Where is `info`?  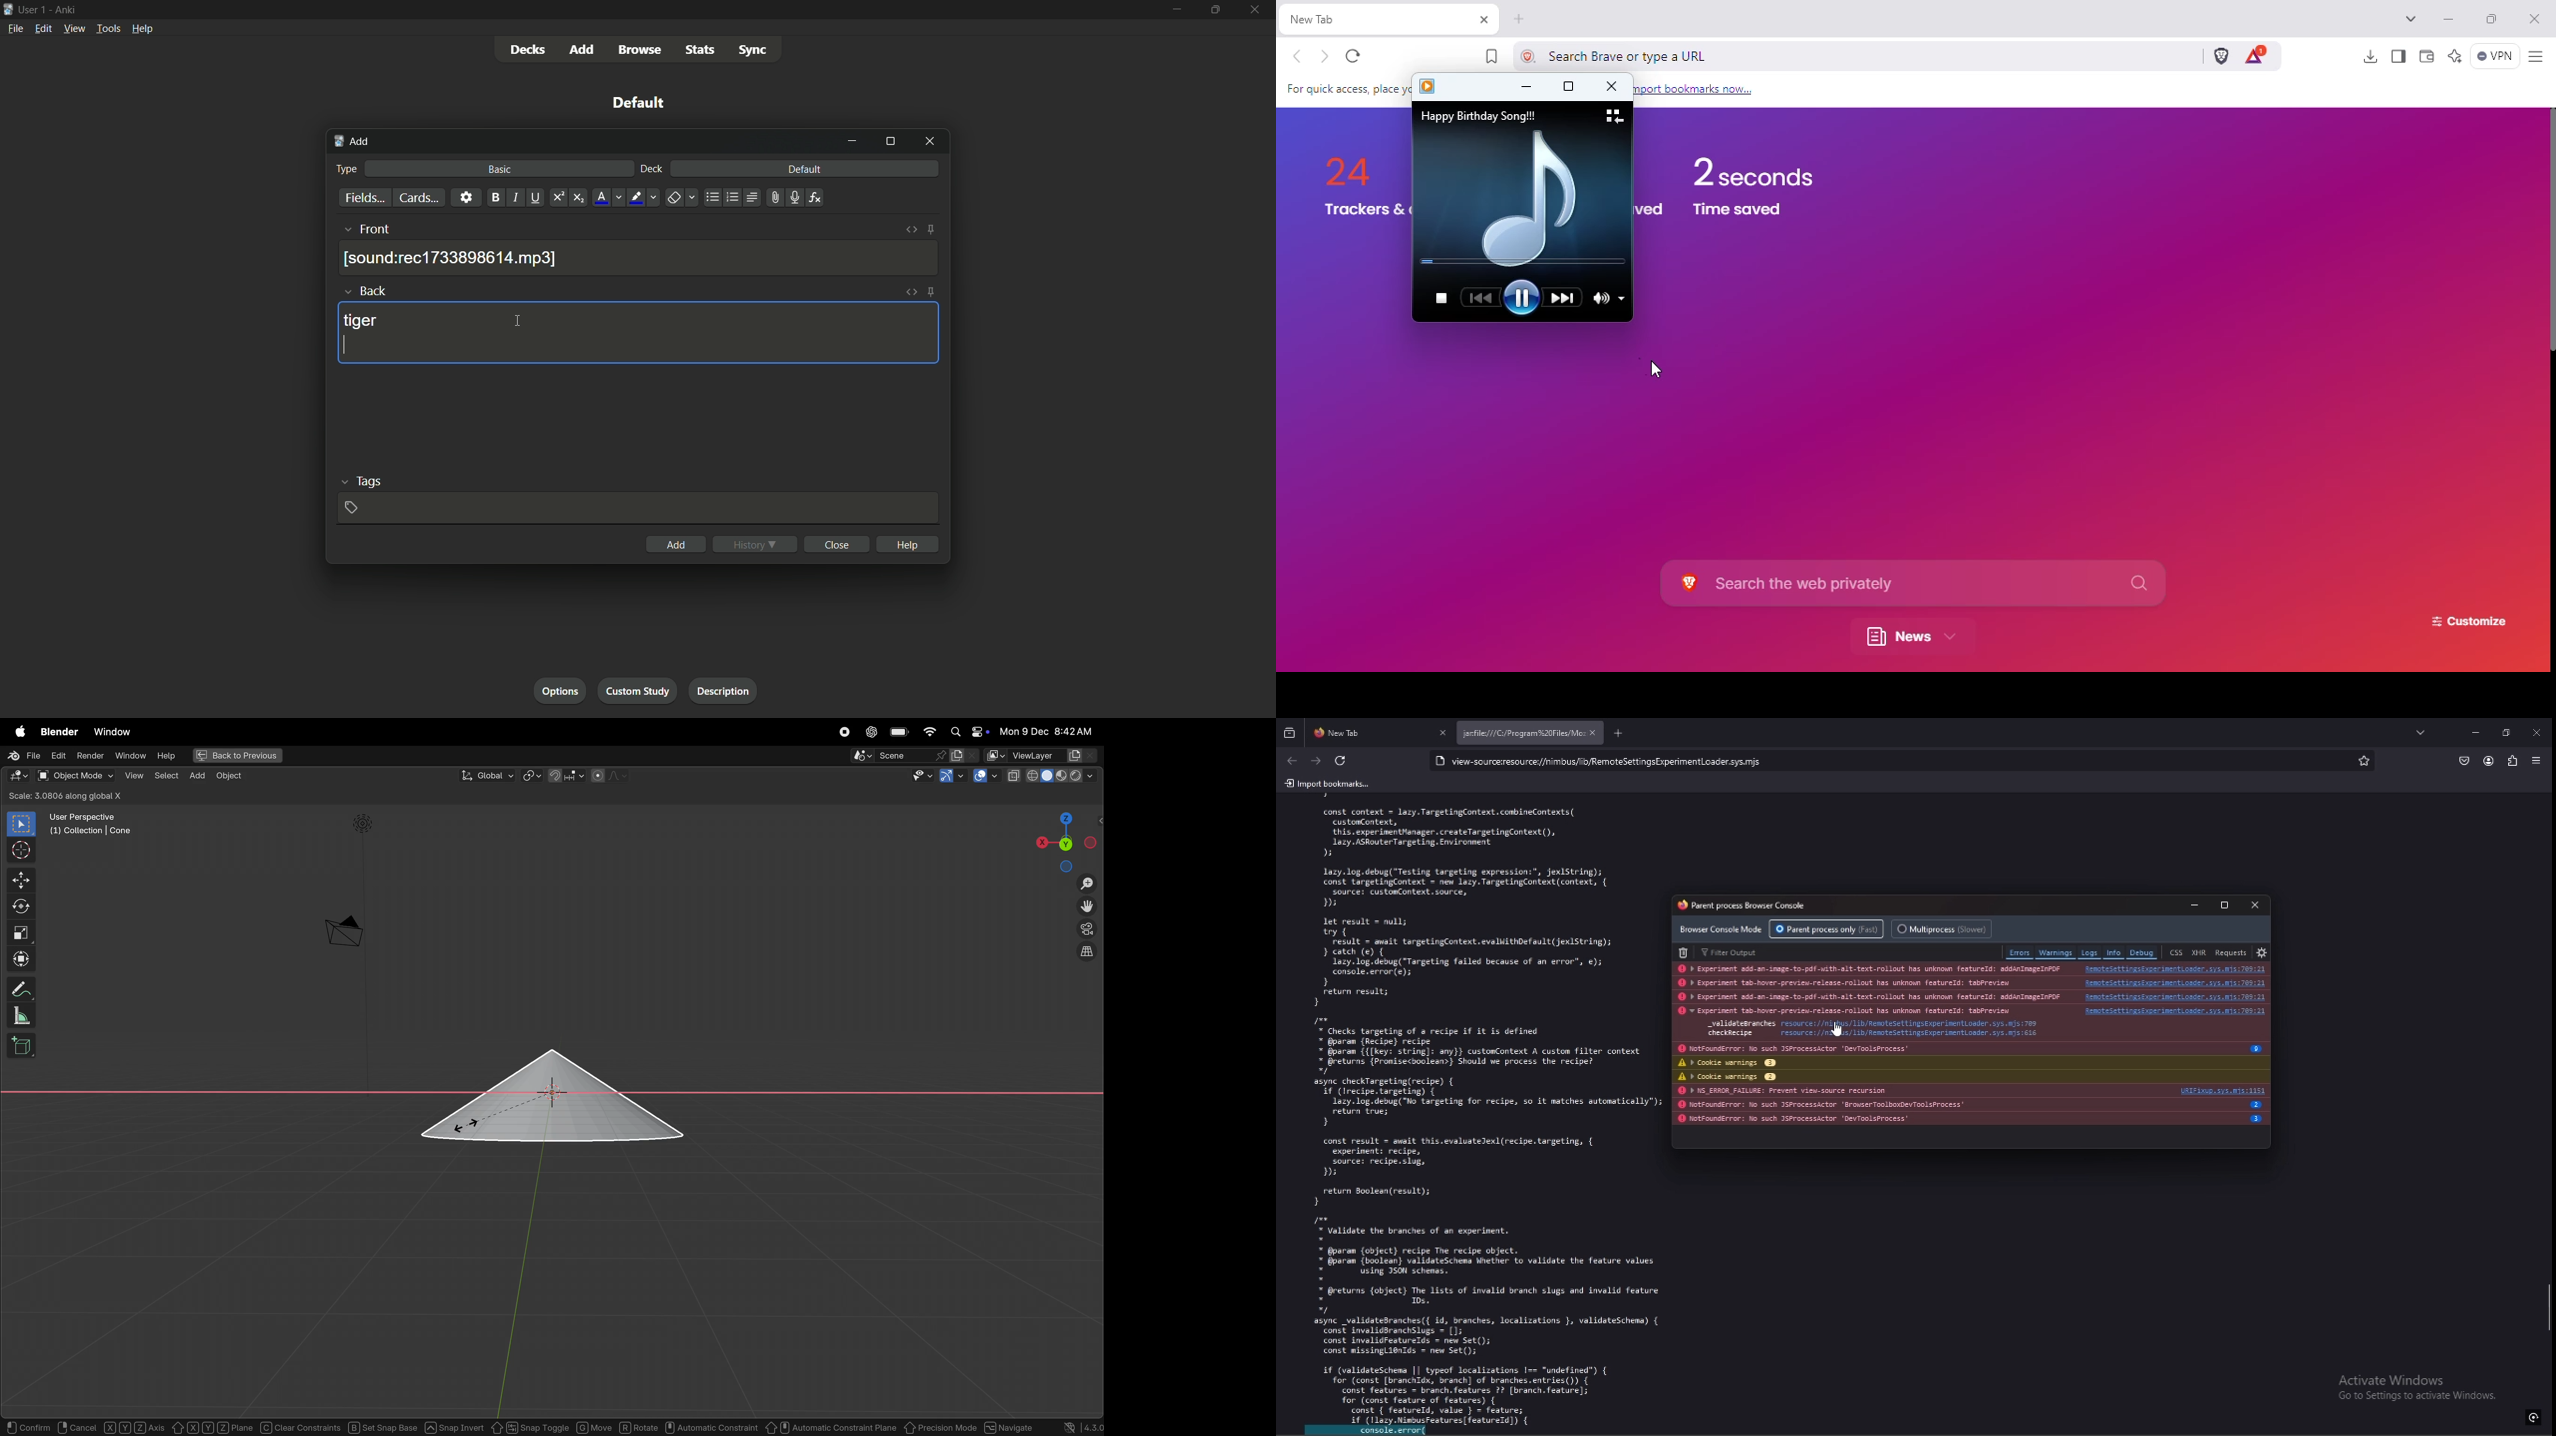 info is located at coordinates (2255, 1048).